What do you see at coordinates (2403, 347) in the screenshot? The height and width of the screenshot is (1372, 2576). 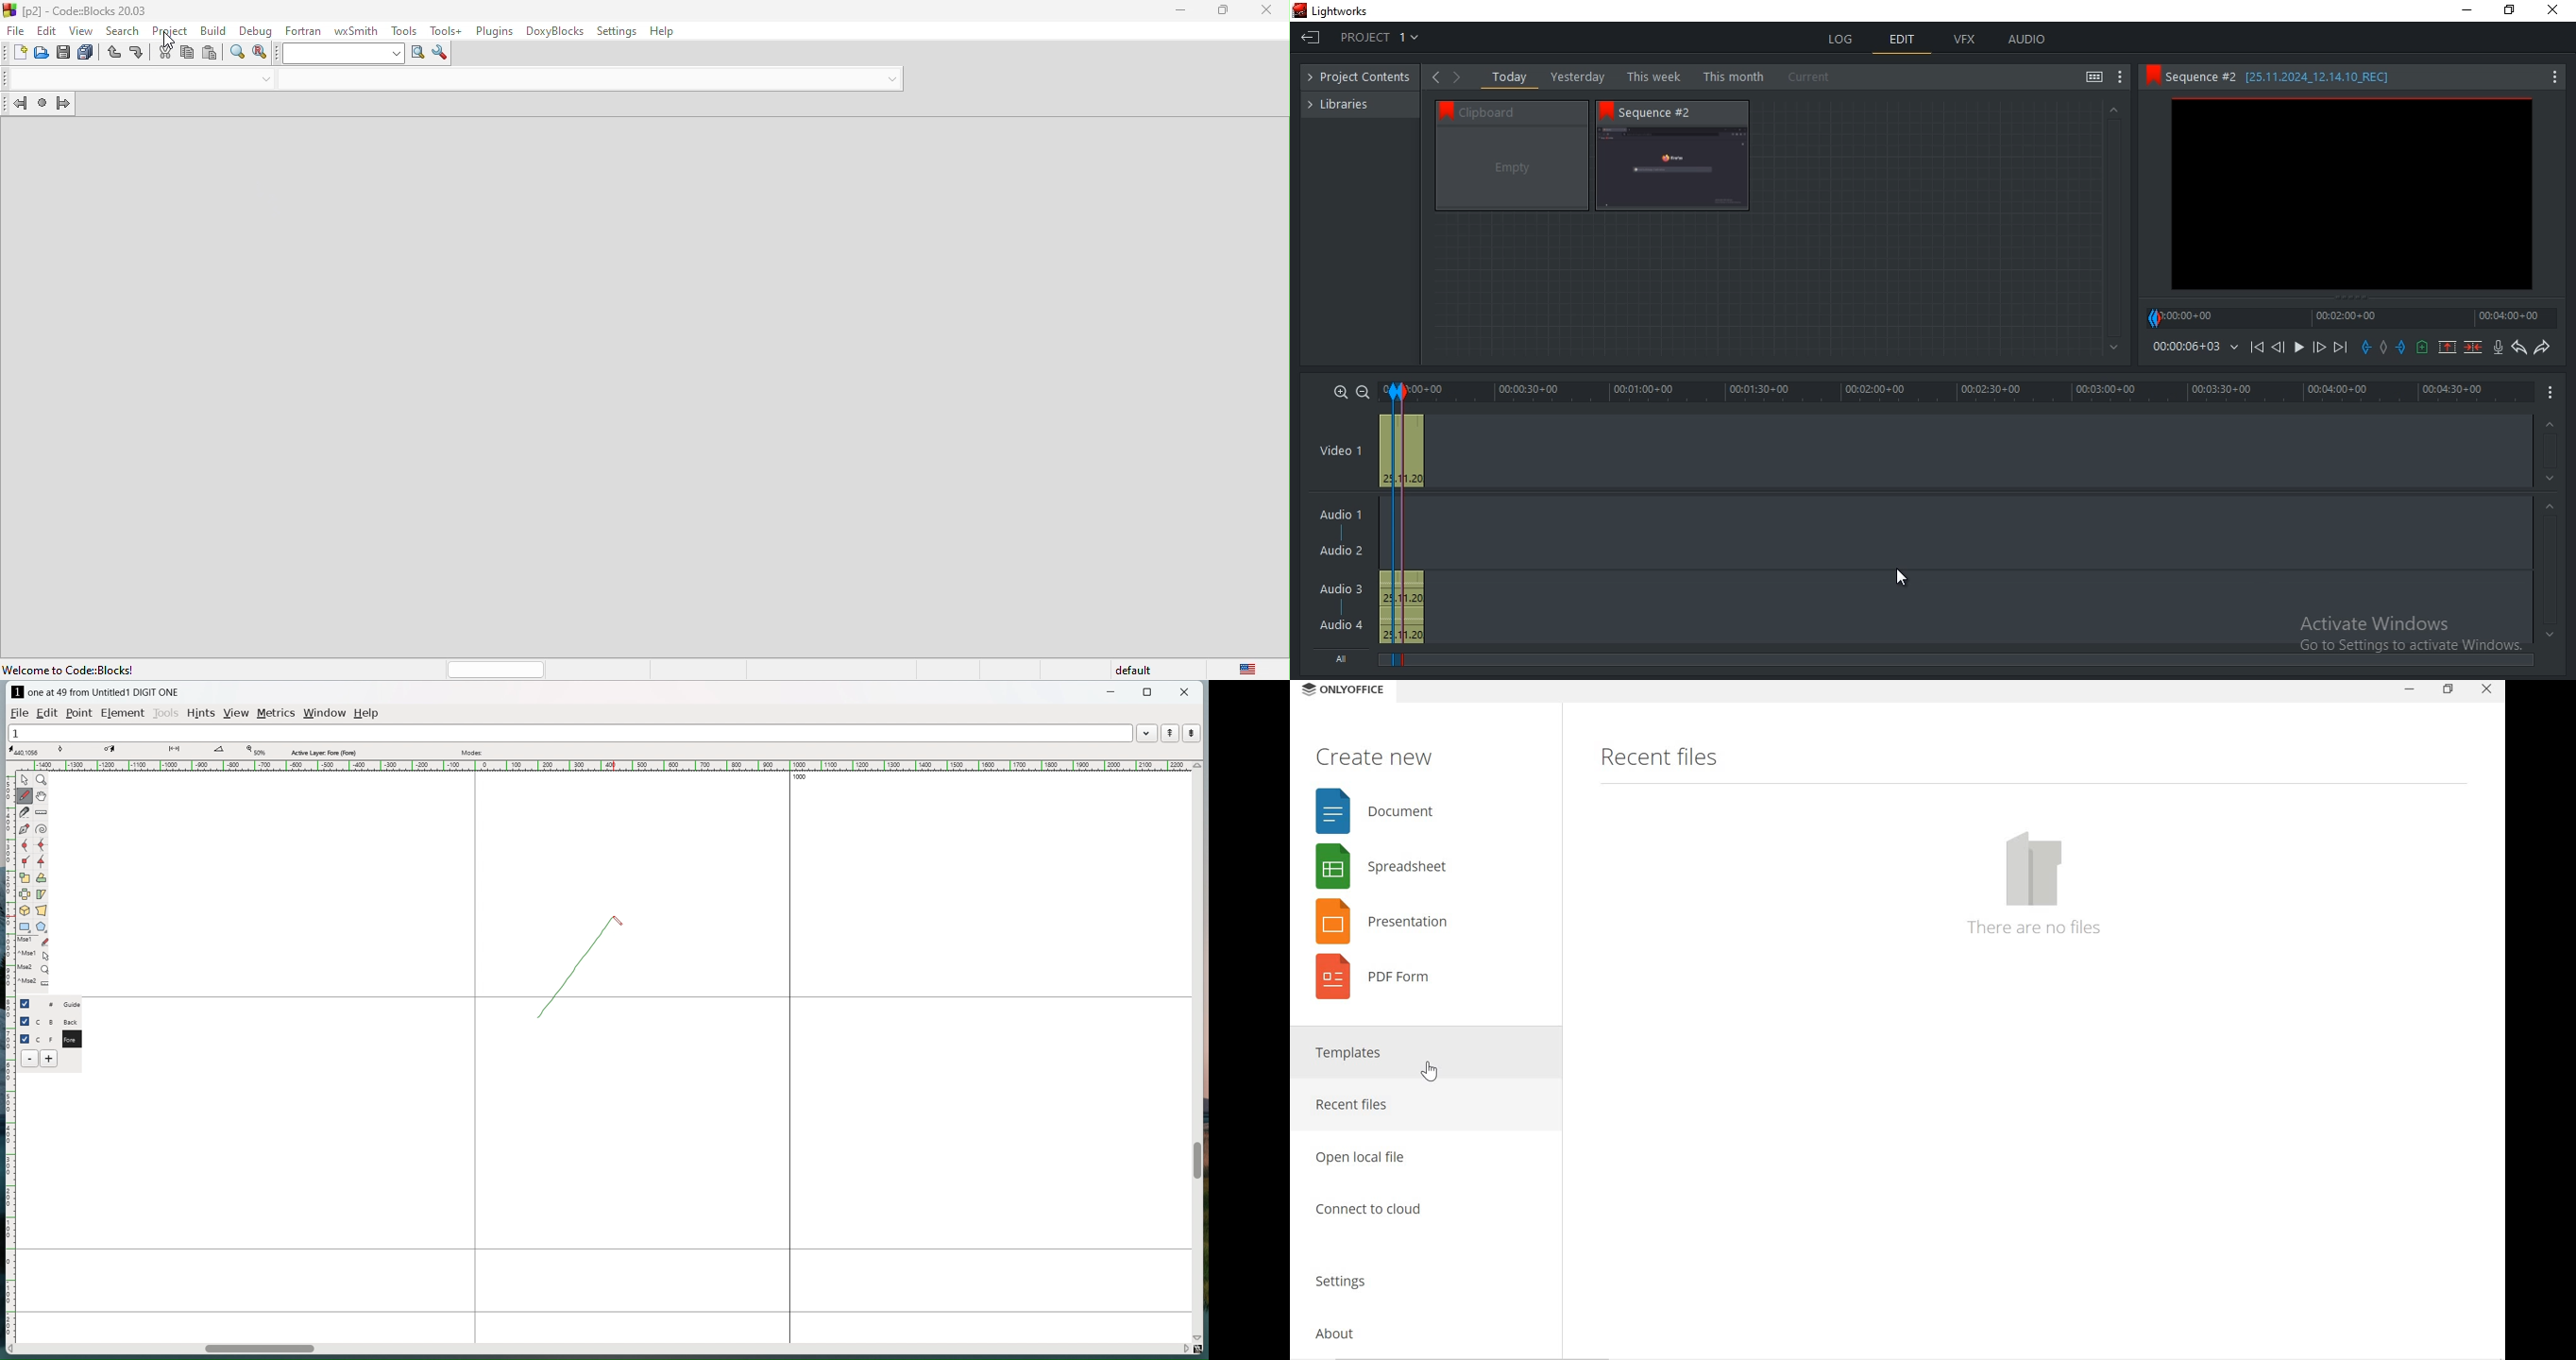 I see `mark out` at bounding box center [2403, 347].